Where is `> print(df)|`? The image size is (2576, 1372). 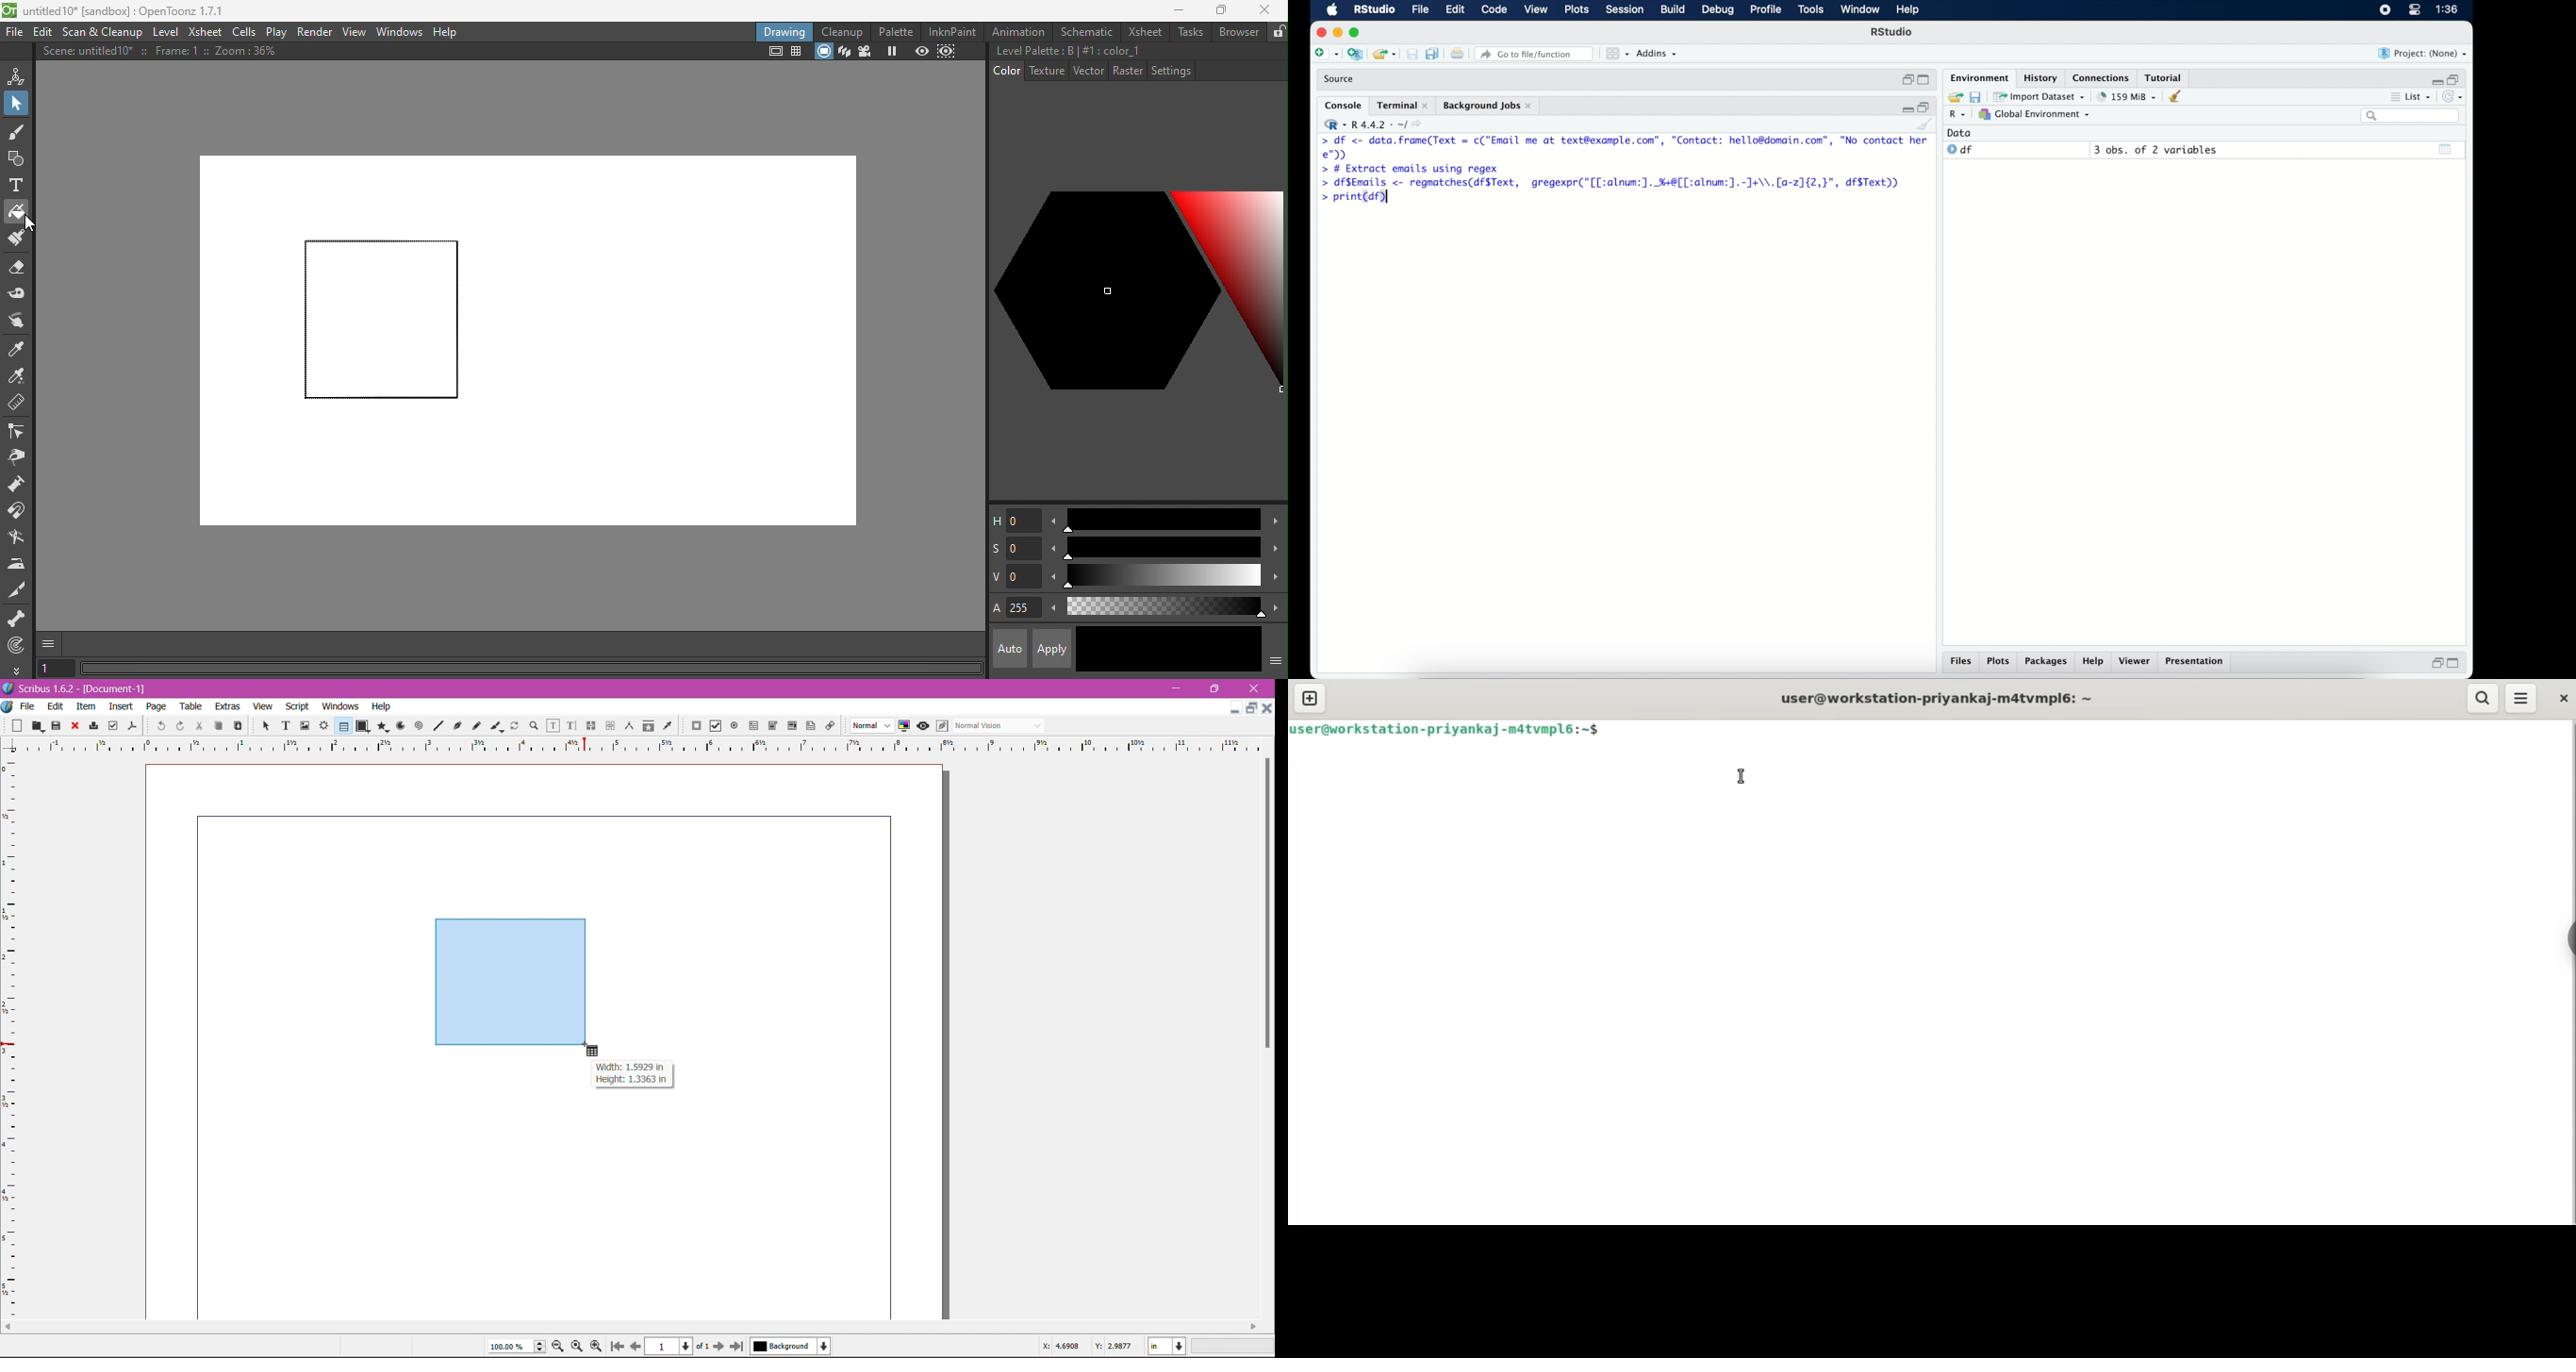
> print(df)| is located at coordinates (1353, 199).